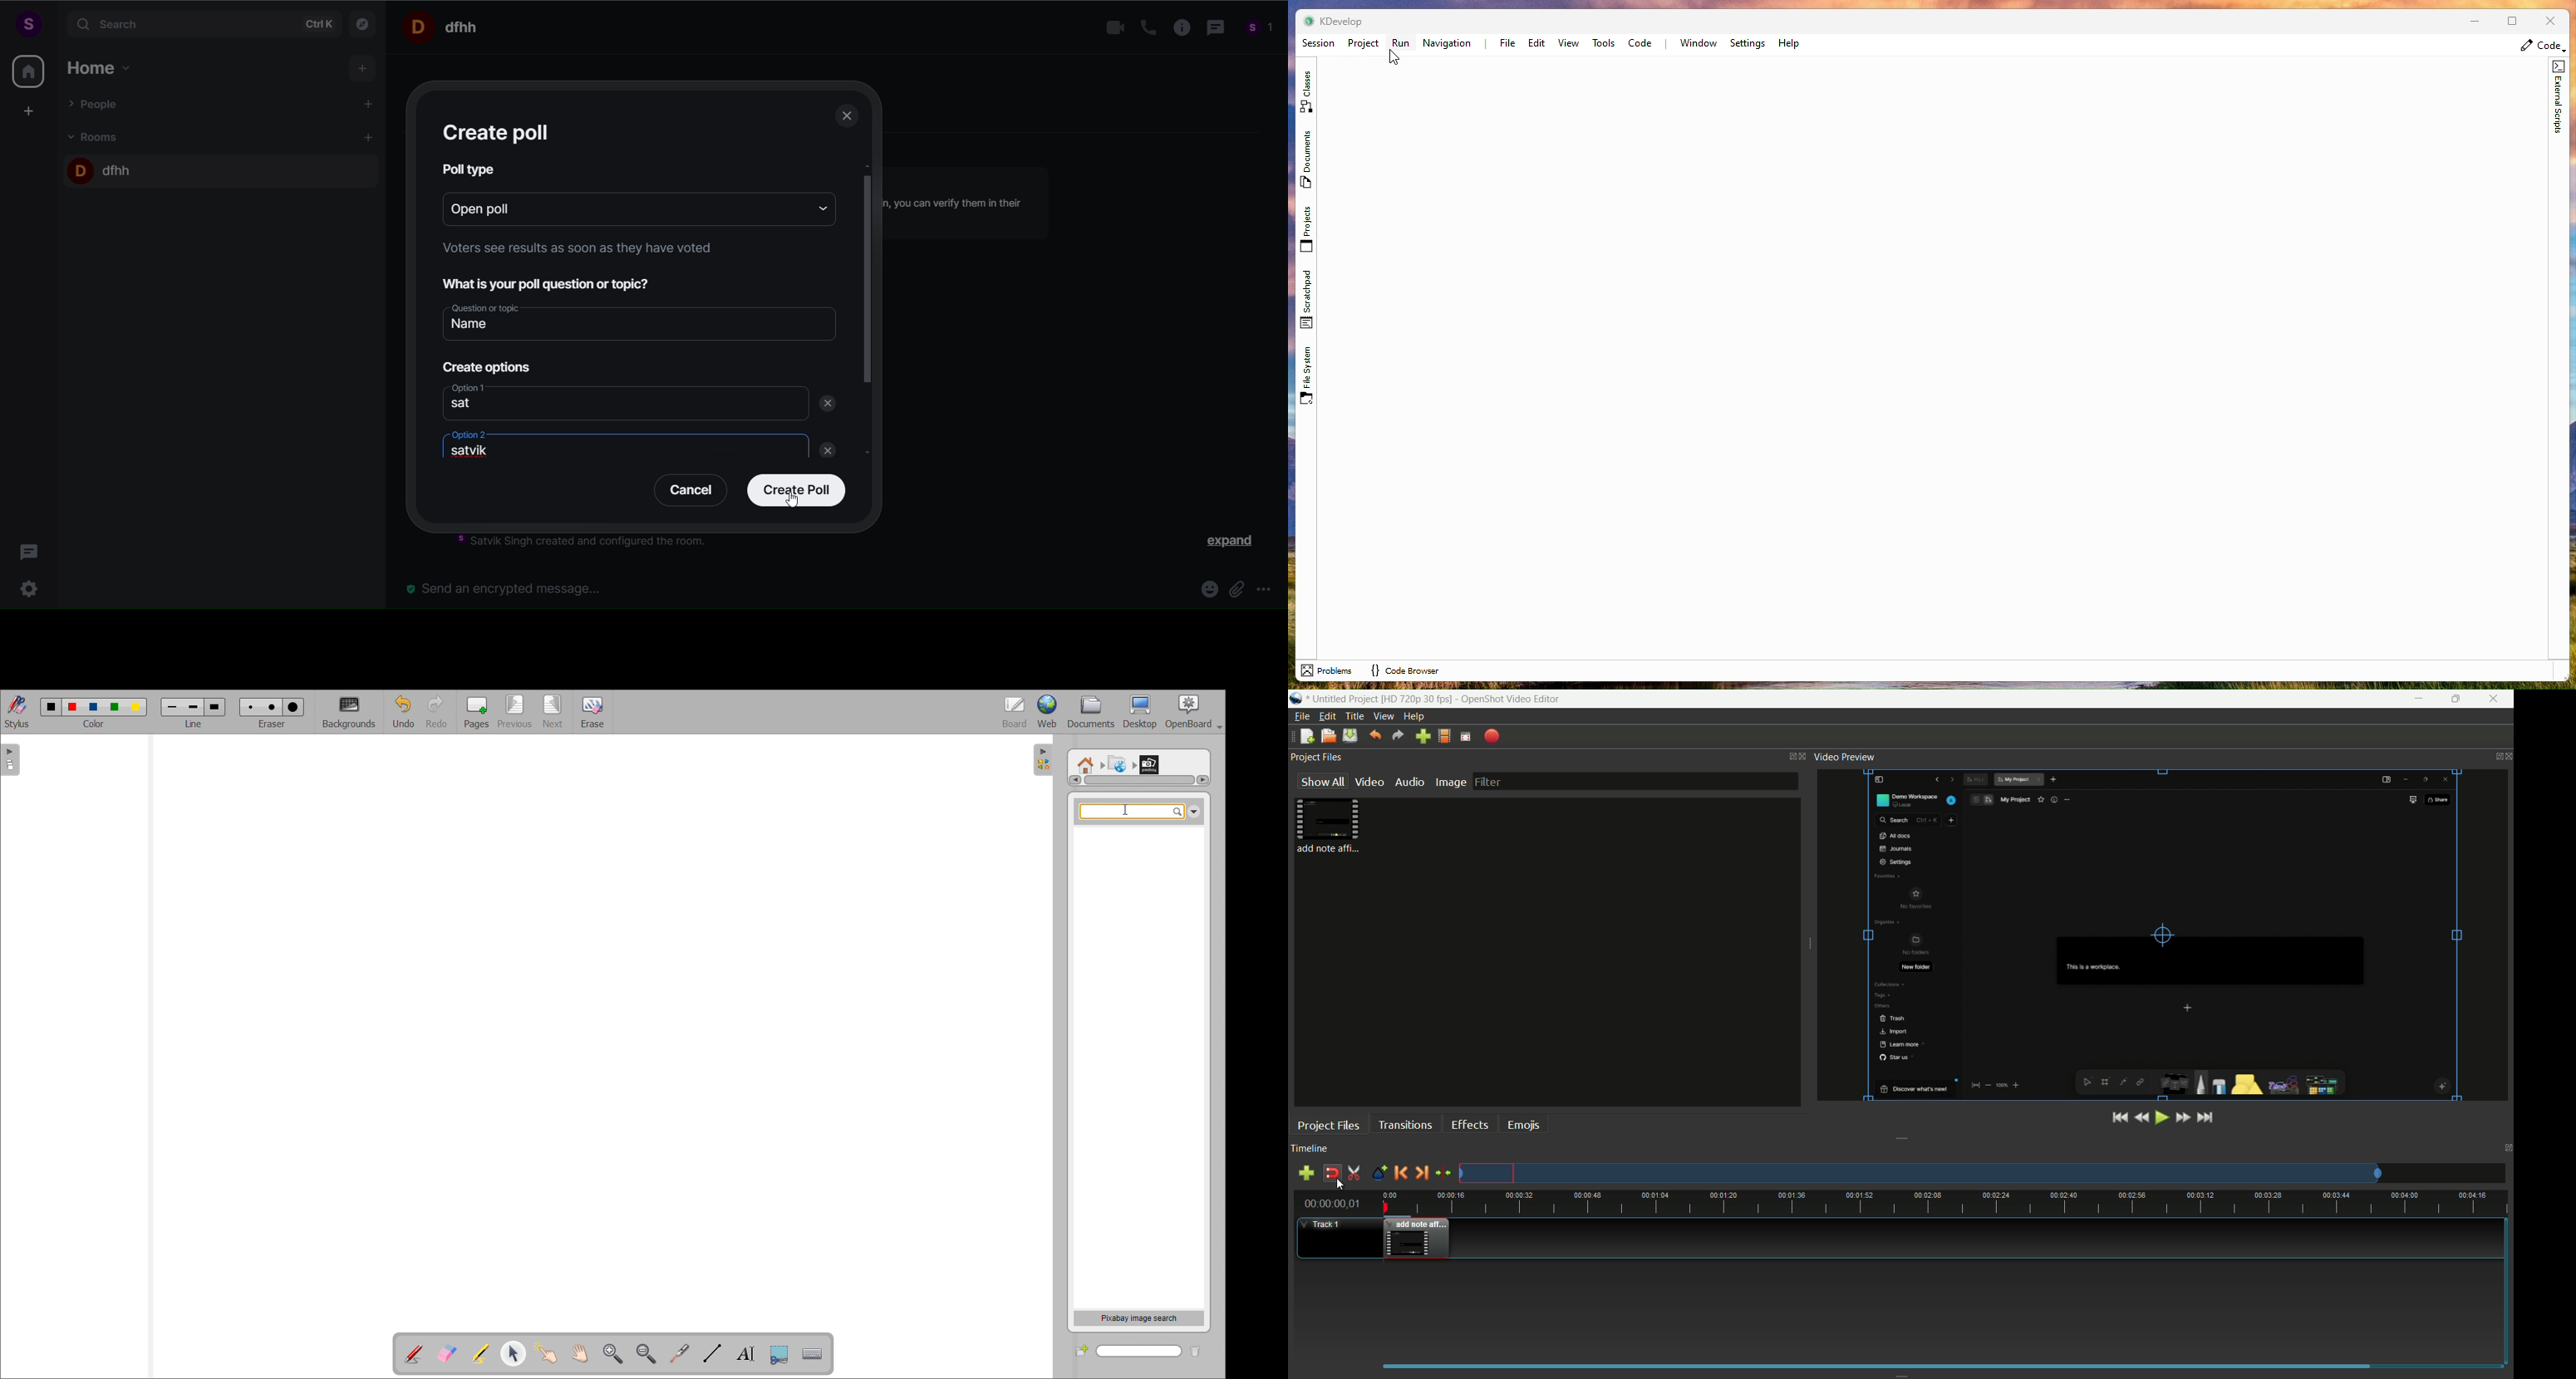 Image resolution: width=2576 pixels, height=1400 pixels. What do you see at coordinates (497, 128) in the screenshot?
I see `create poll` at bounding box center [497, 128].